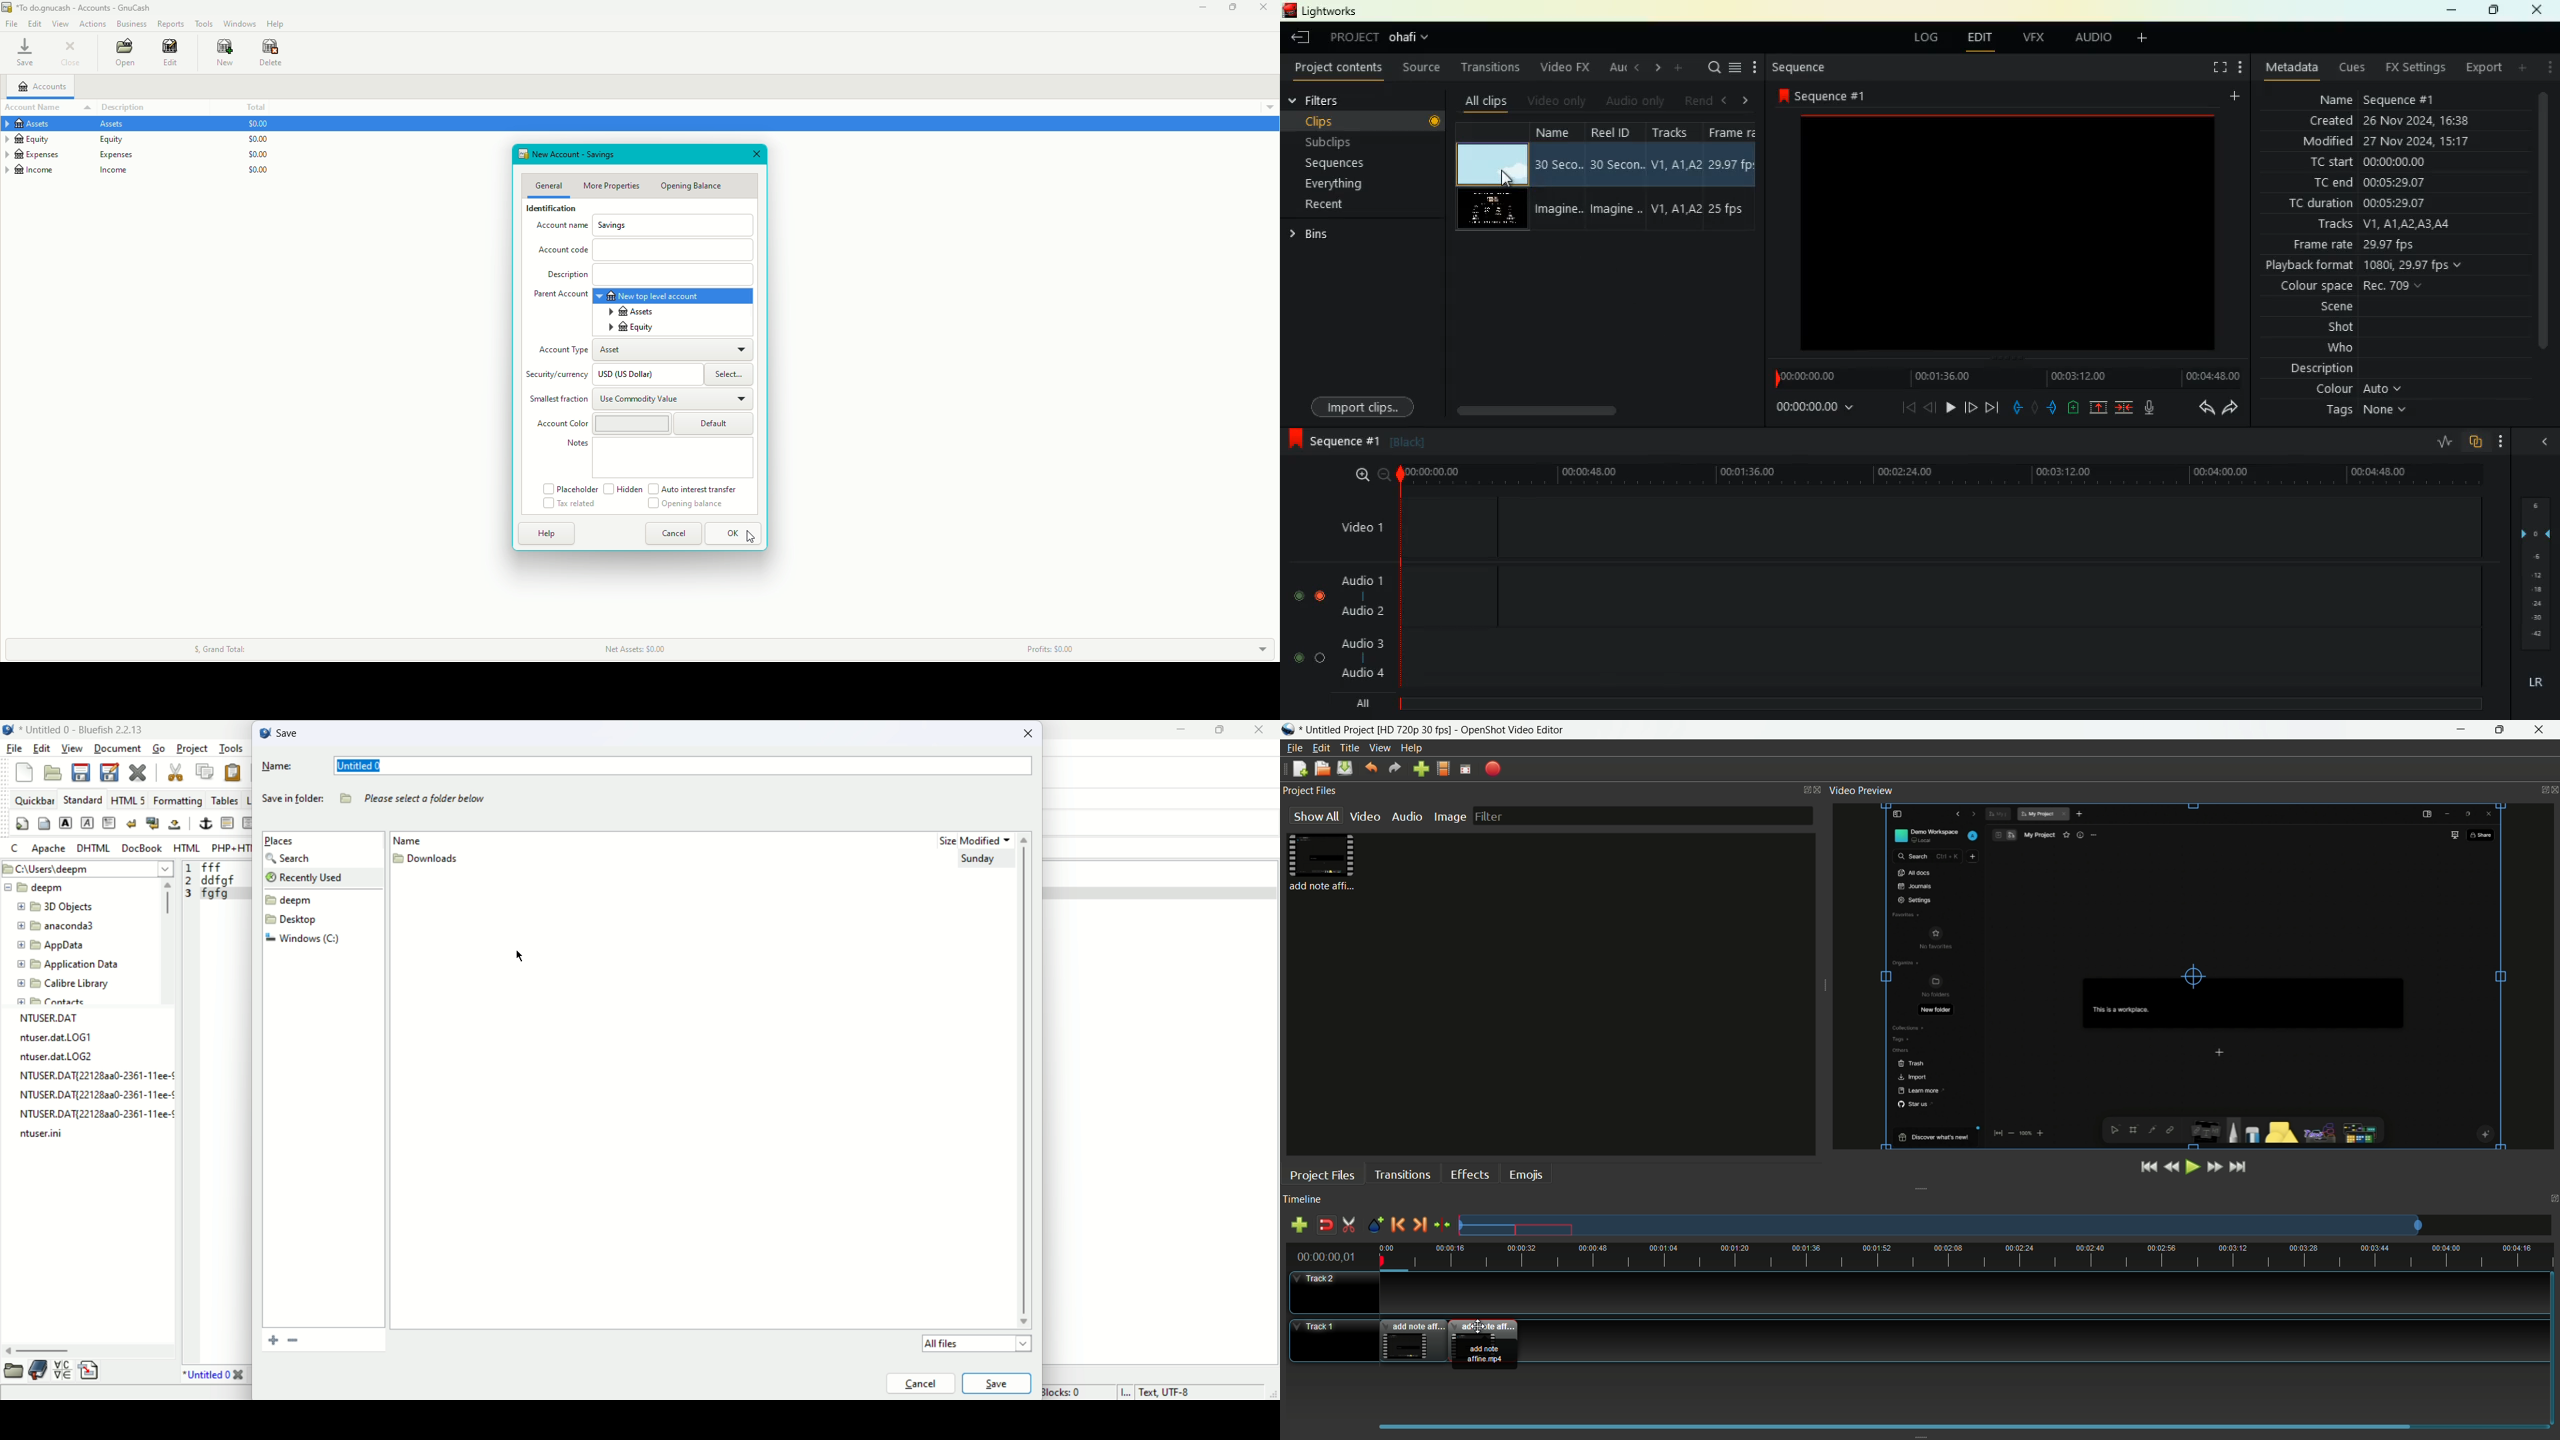 Image resolution: width=2576 pixels, height=1456 pixels. What do you see at coordinates (81, 730) in the screenshot?
I see `Untitled 0-Bluefish 2.2.13` at bounding box center [81, 730].